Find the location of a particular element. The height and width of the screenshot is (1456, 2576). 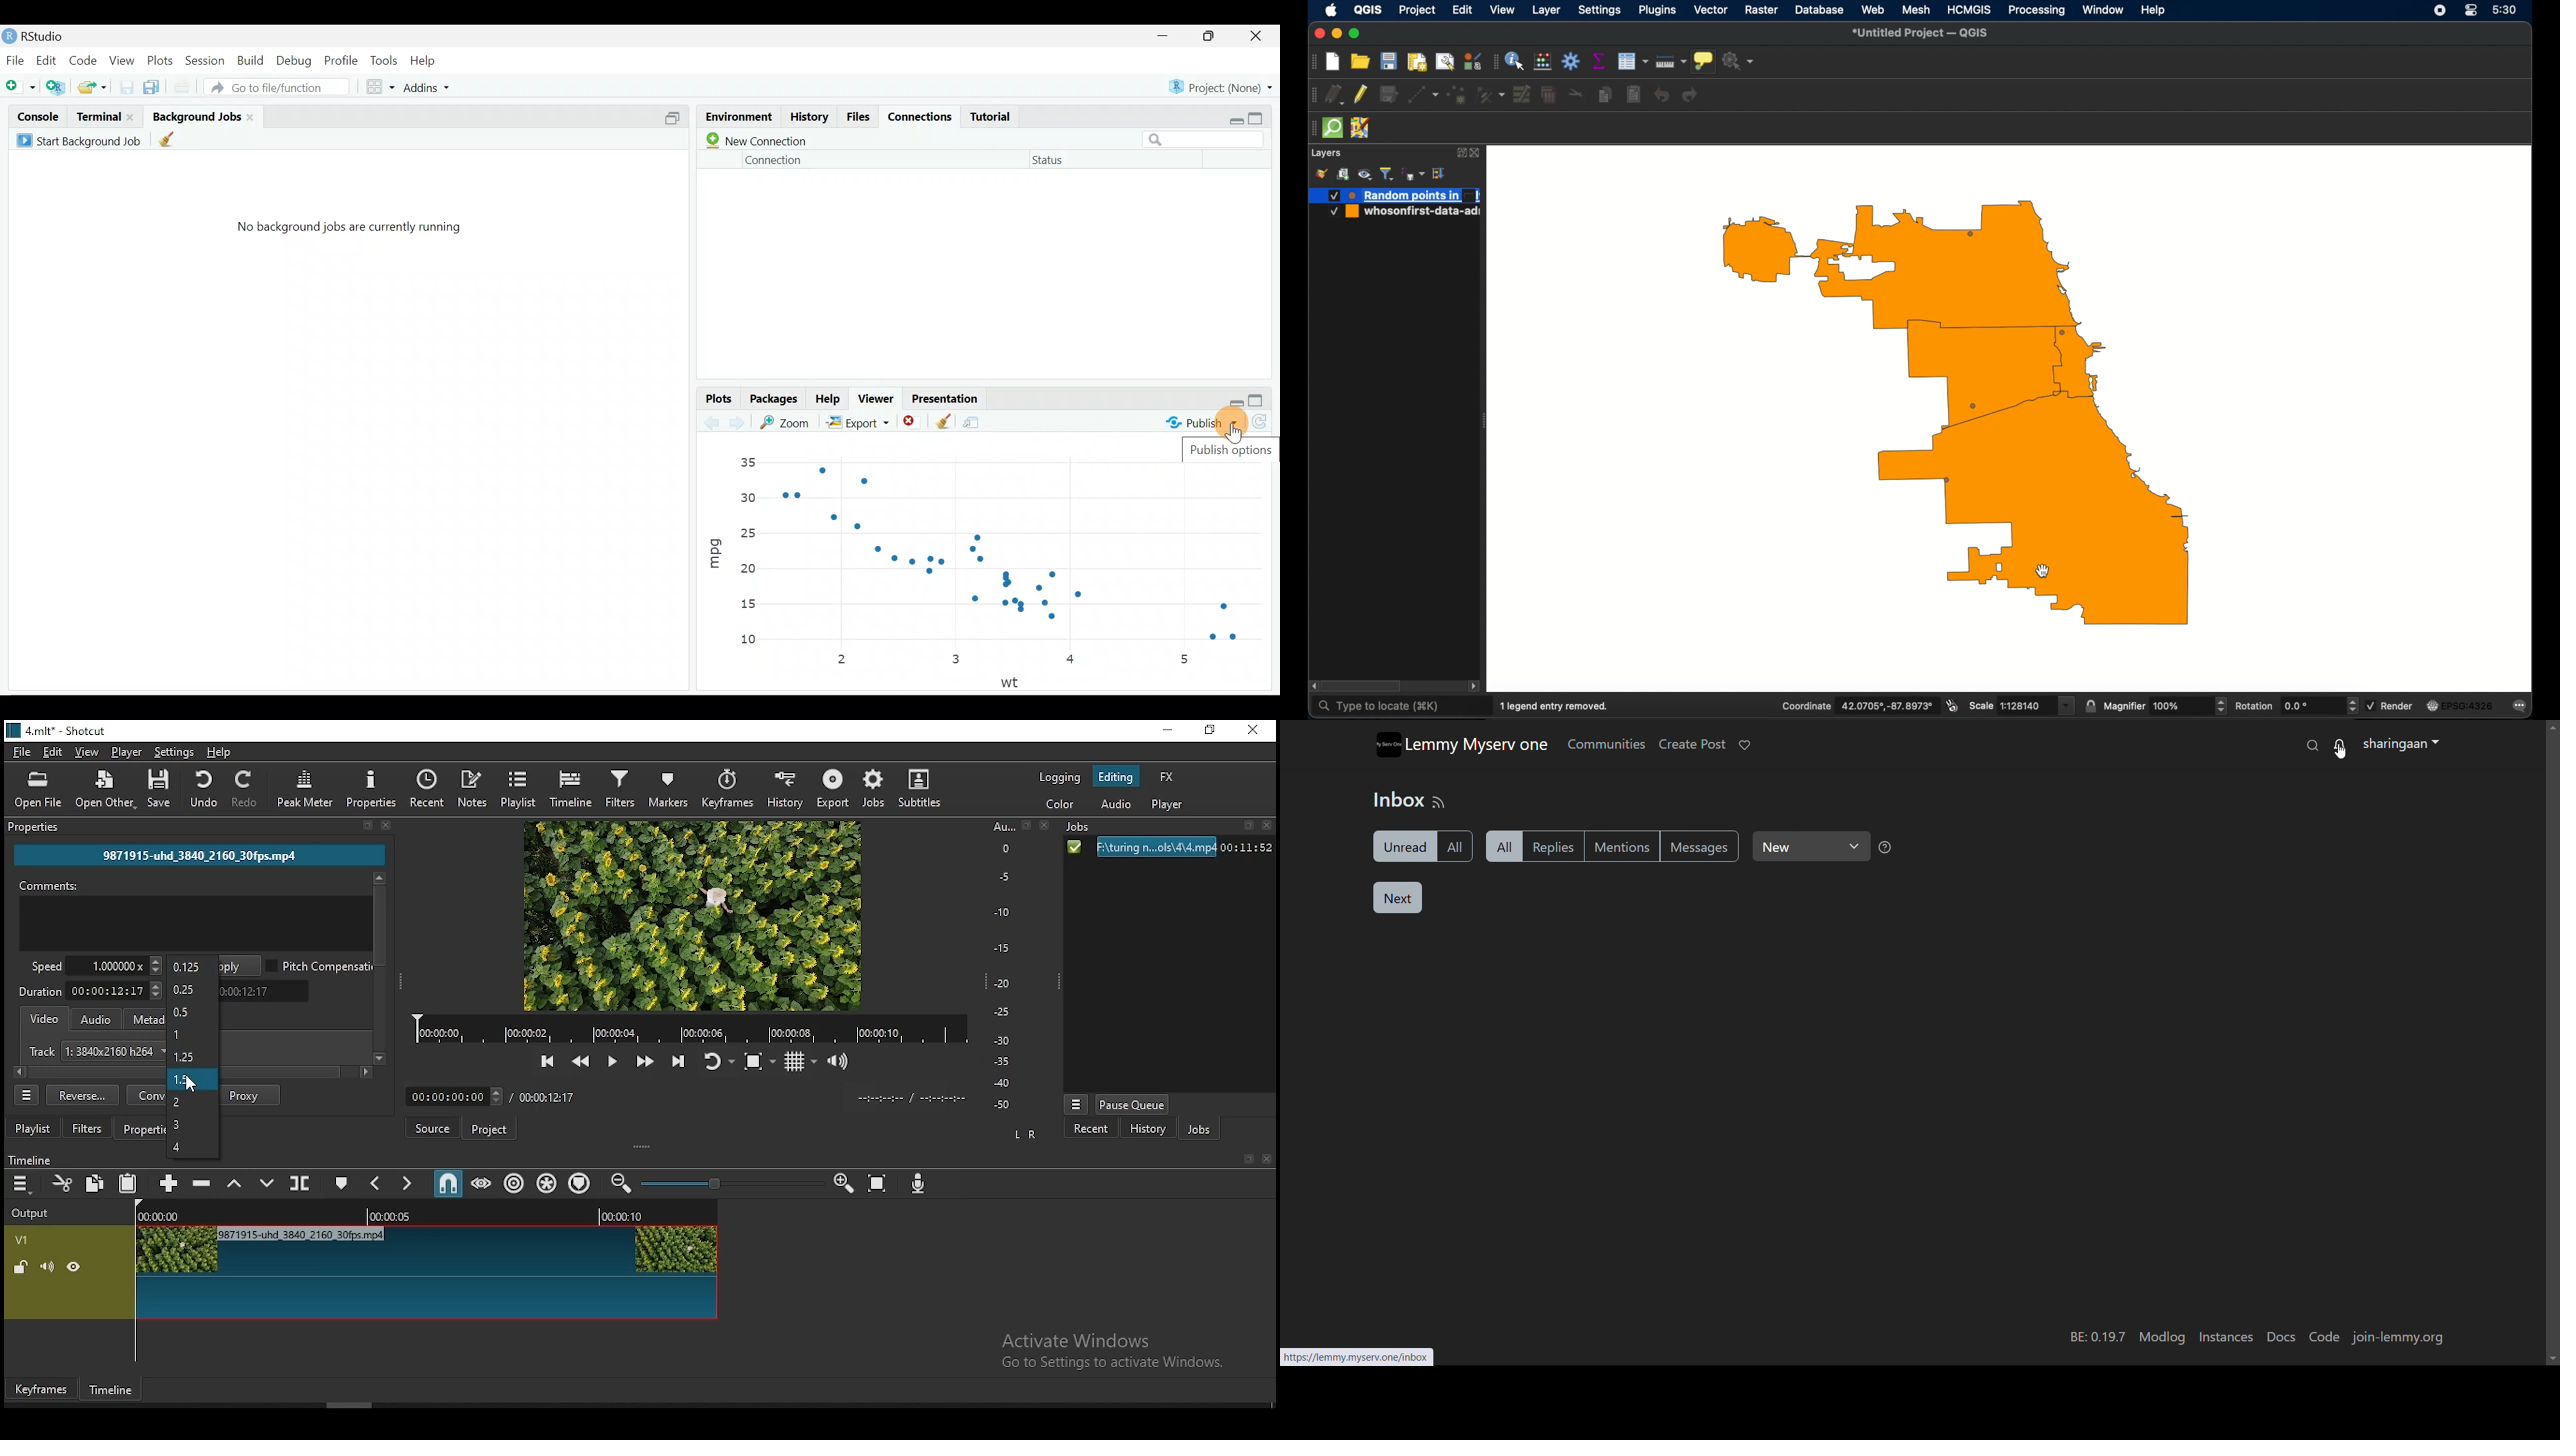

Start background job is located at coordinates (81, 139).